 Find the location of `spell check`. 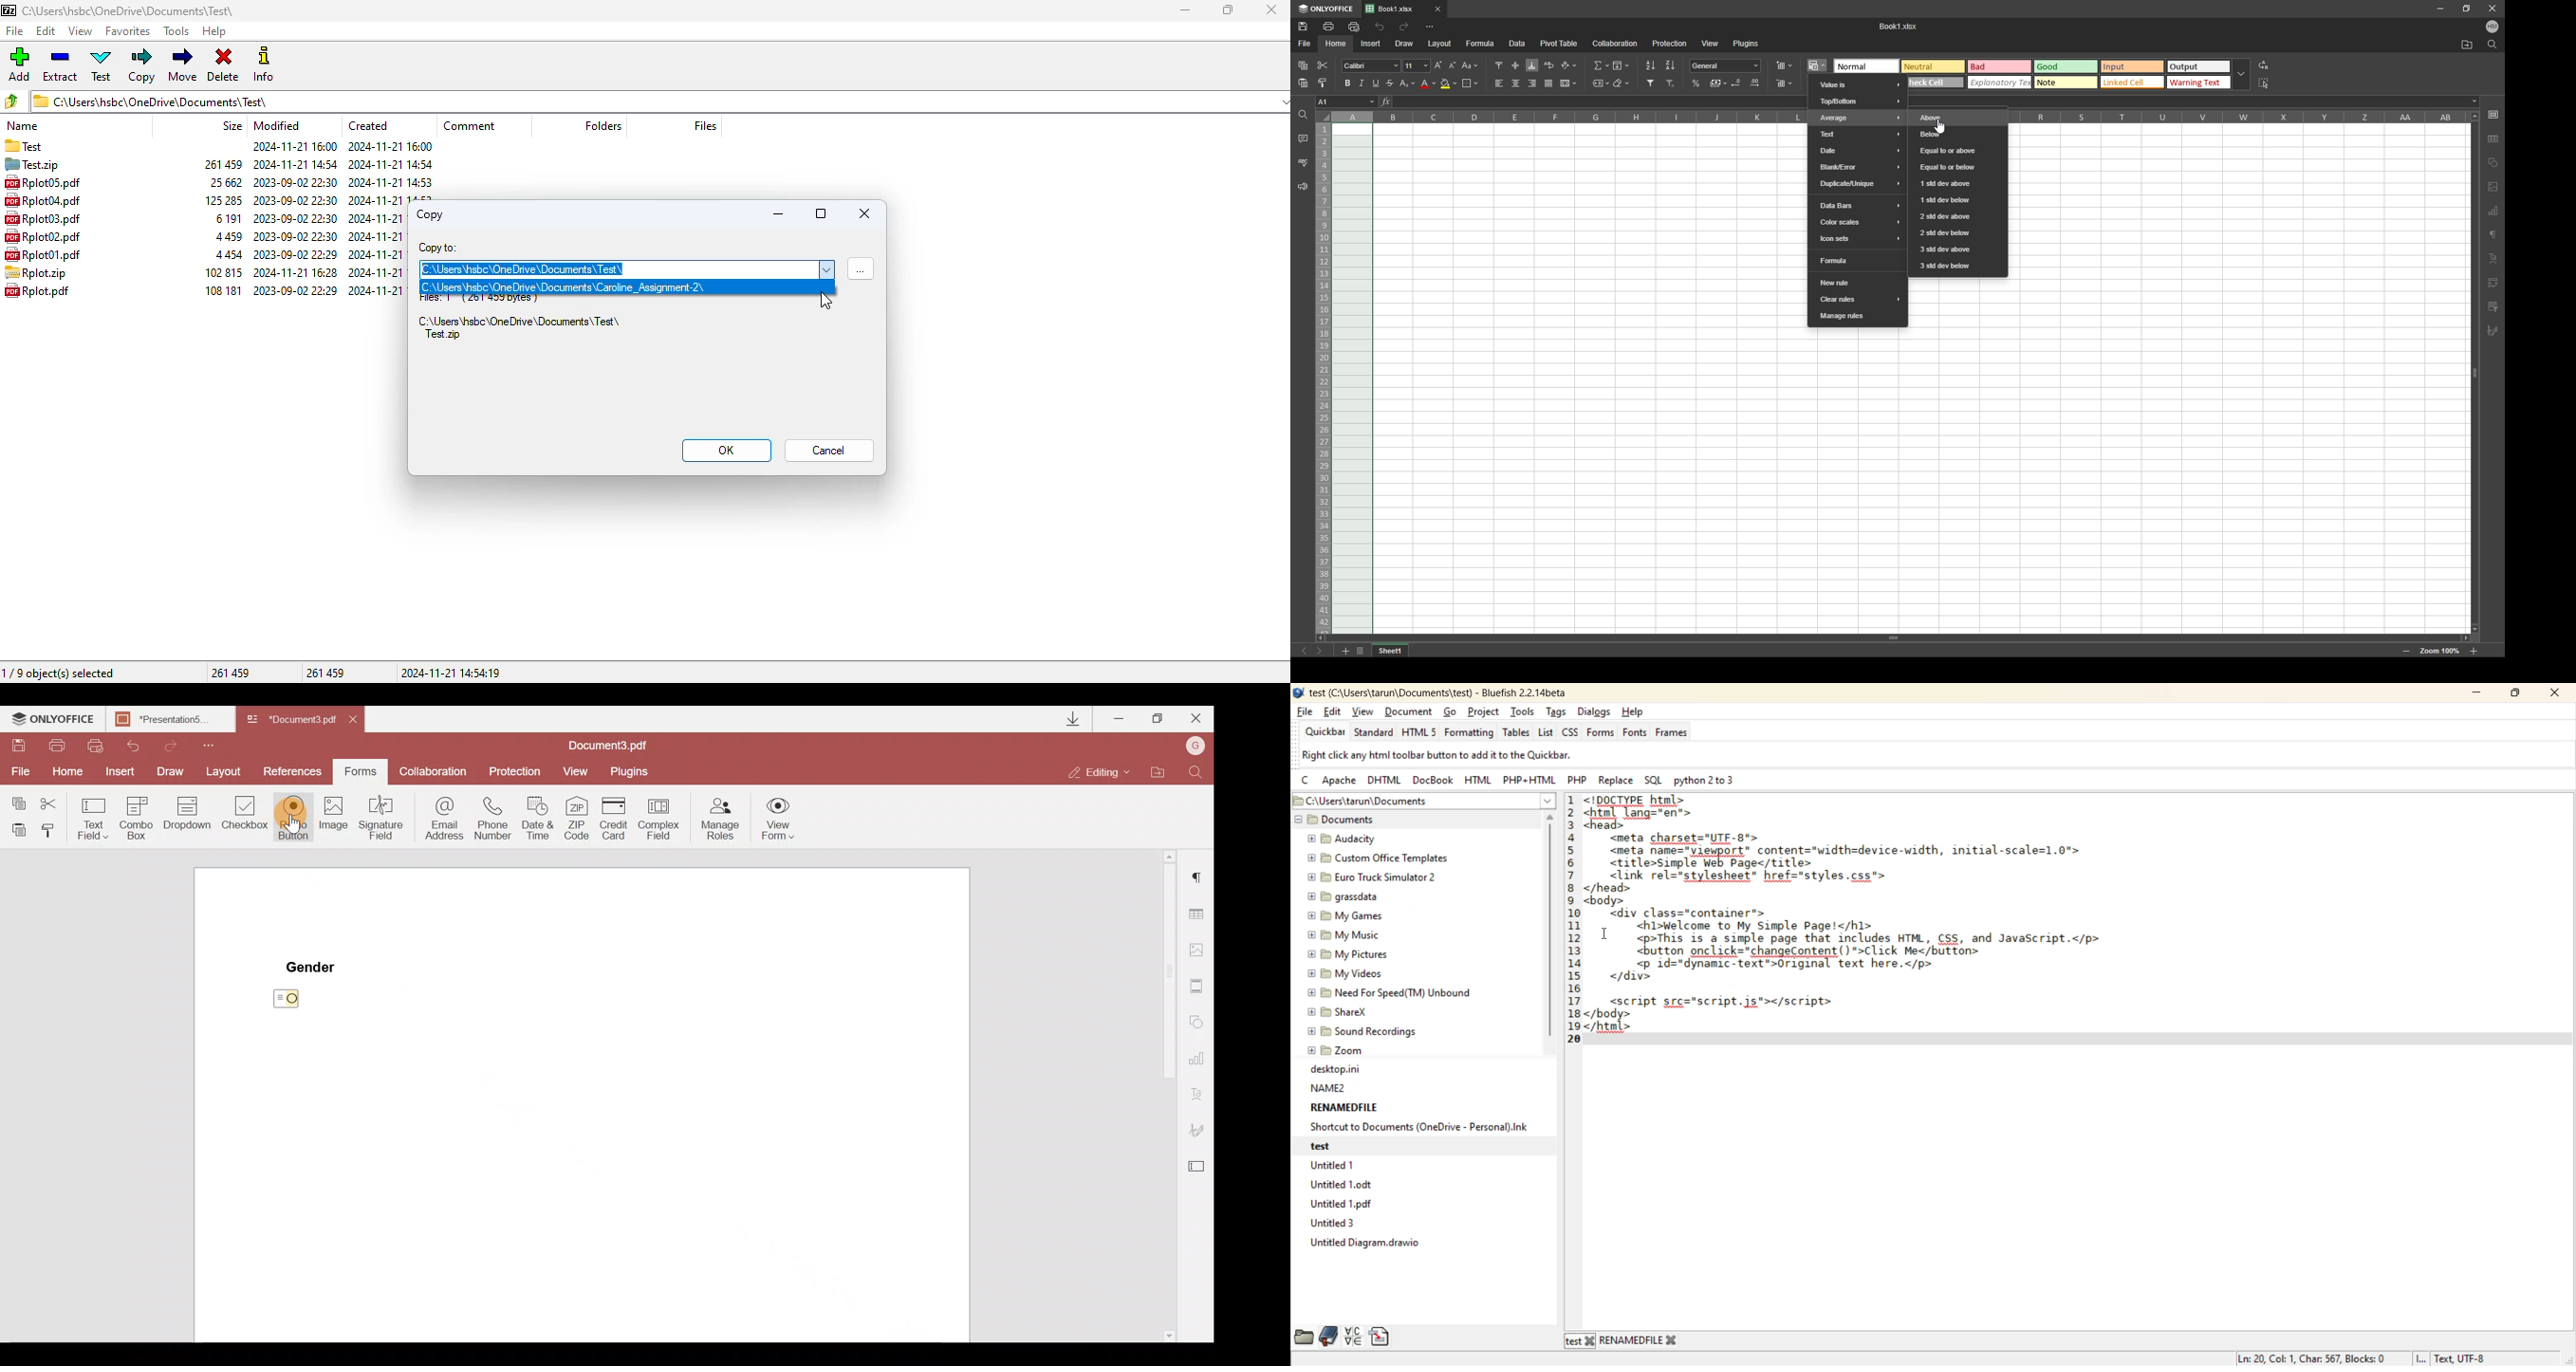

spell check is located at coordinates (1304, 163).